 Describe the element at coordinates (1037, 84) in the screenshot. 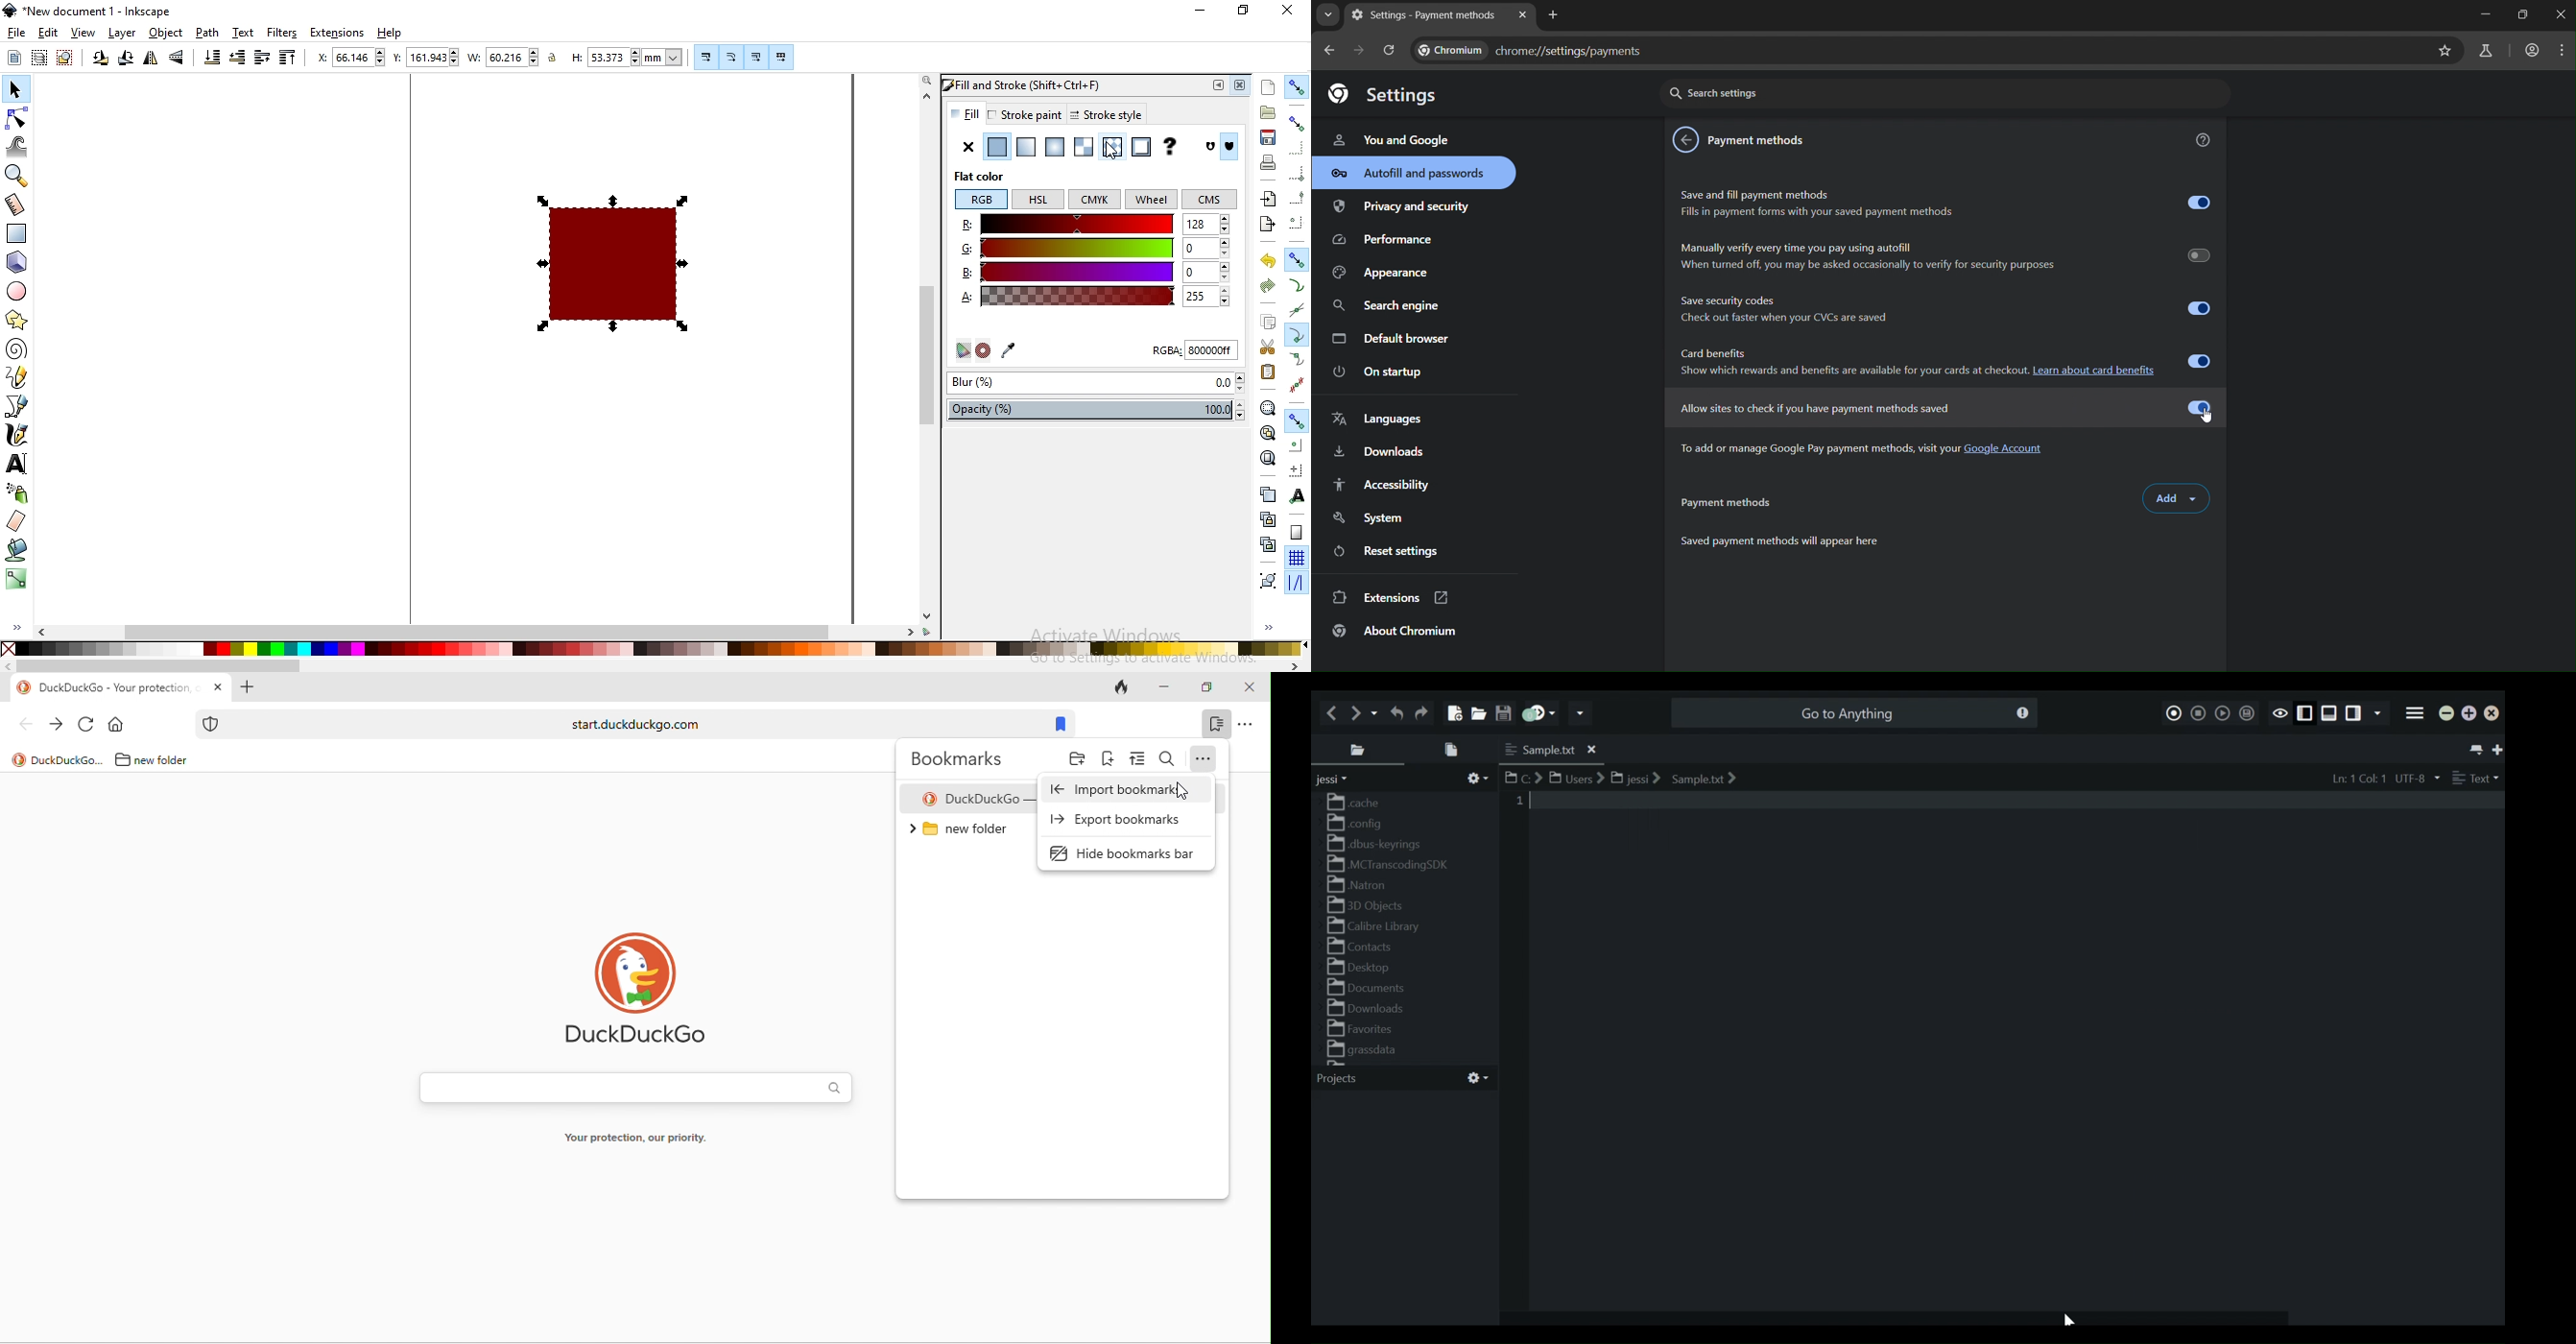

I see `fill and stroke` at that location.